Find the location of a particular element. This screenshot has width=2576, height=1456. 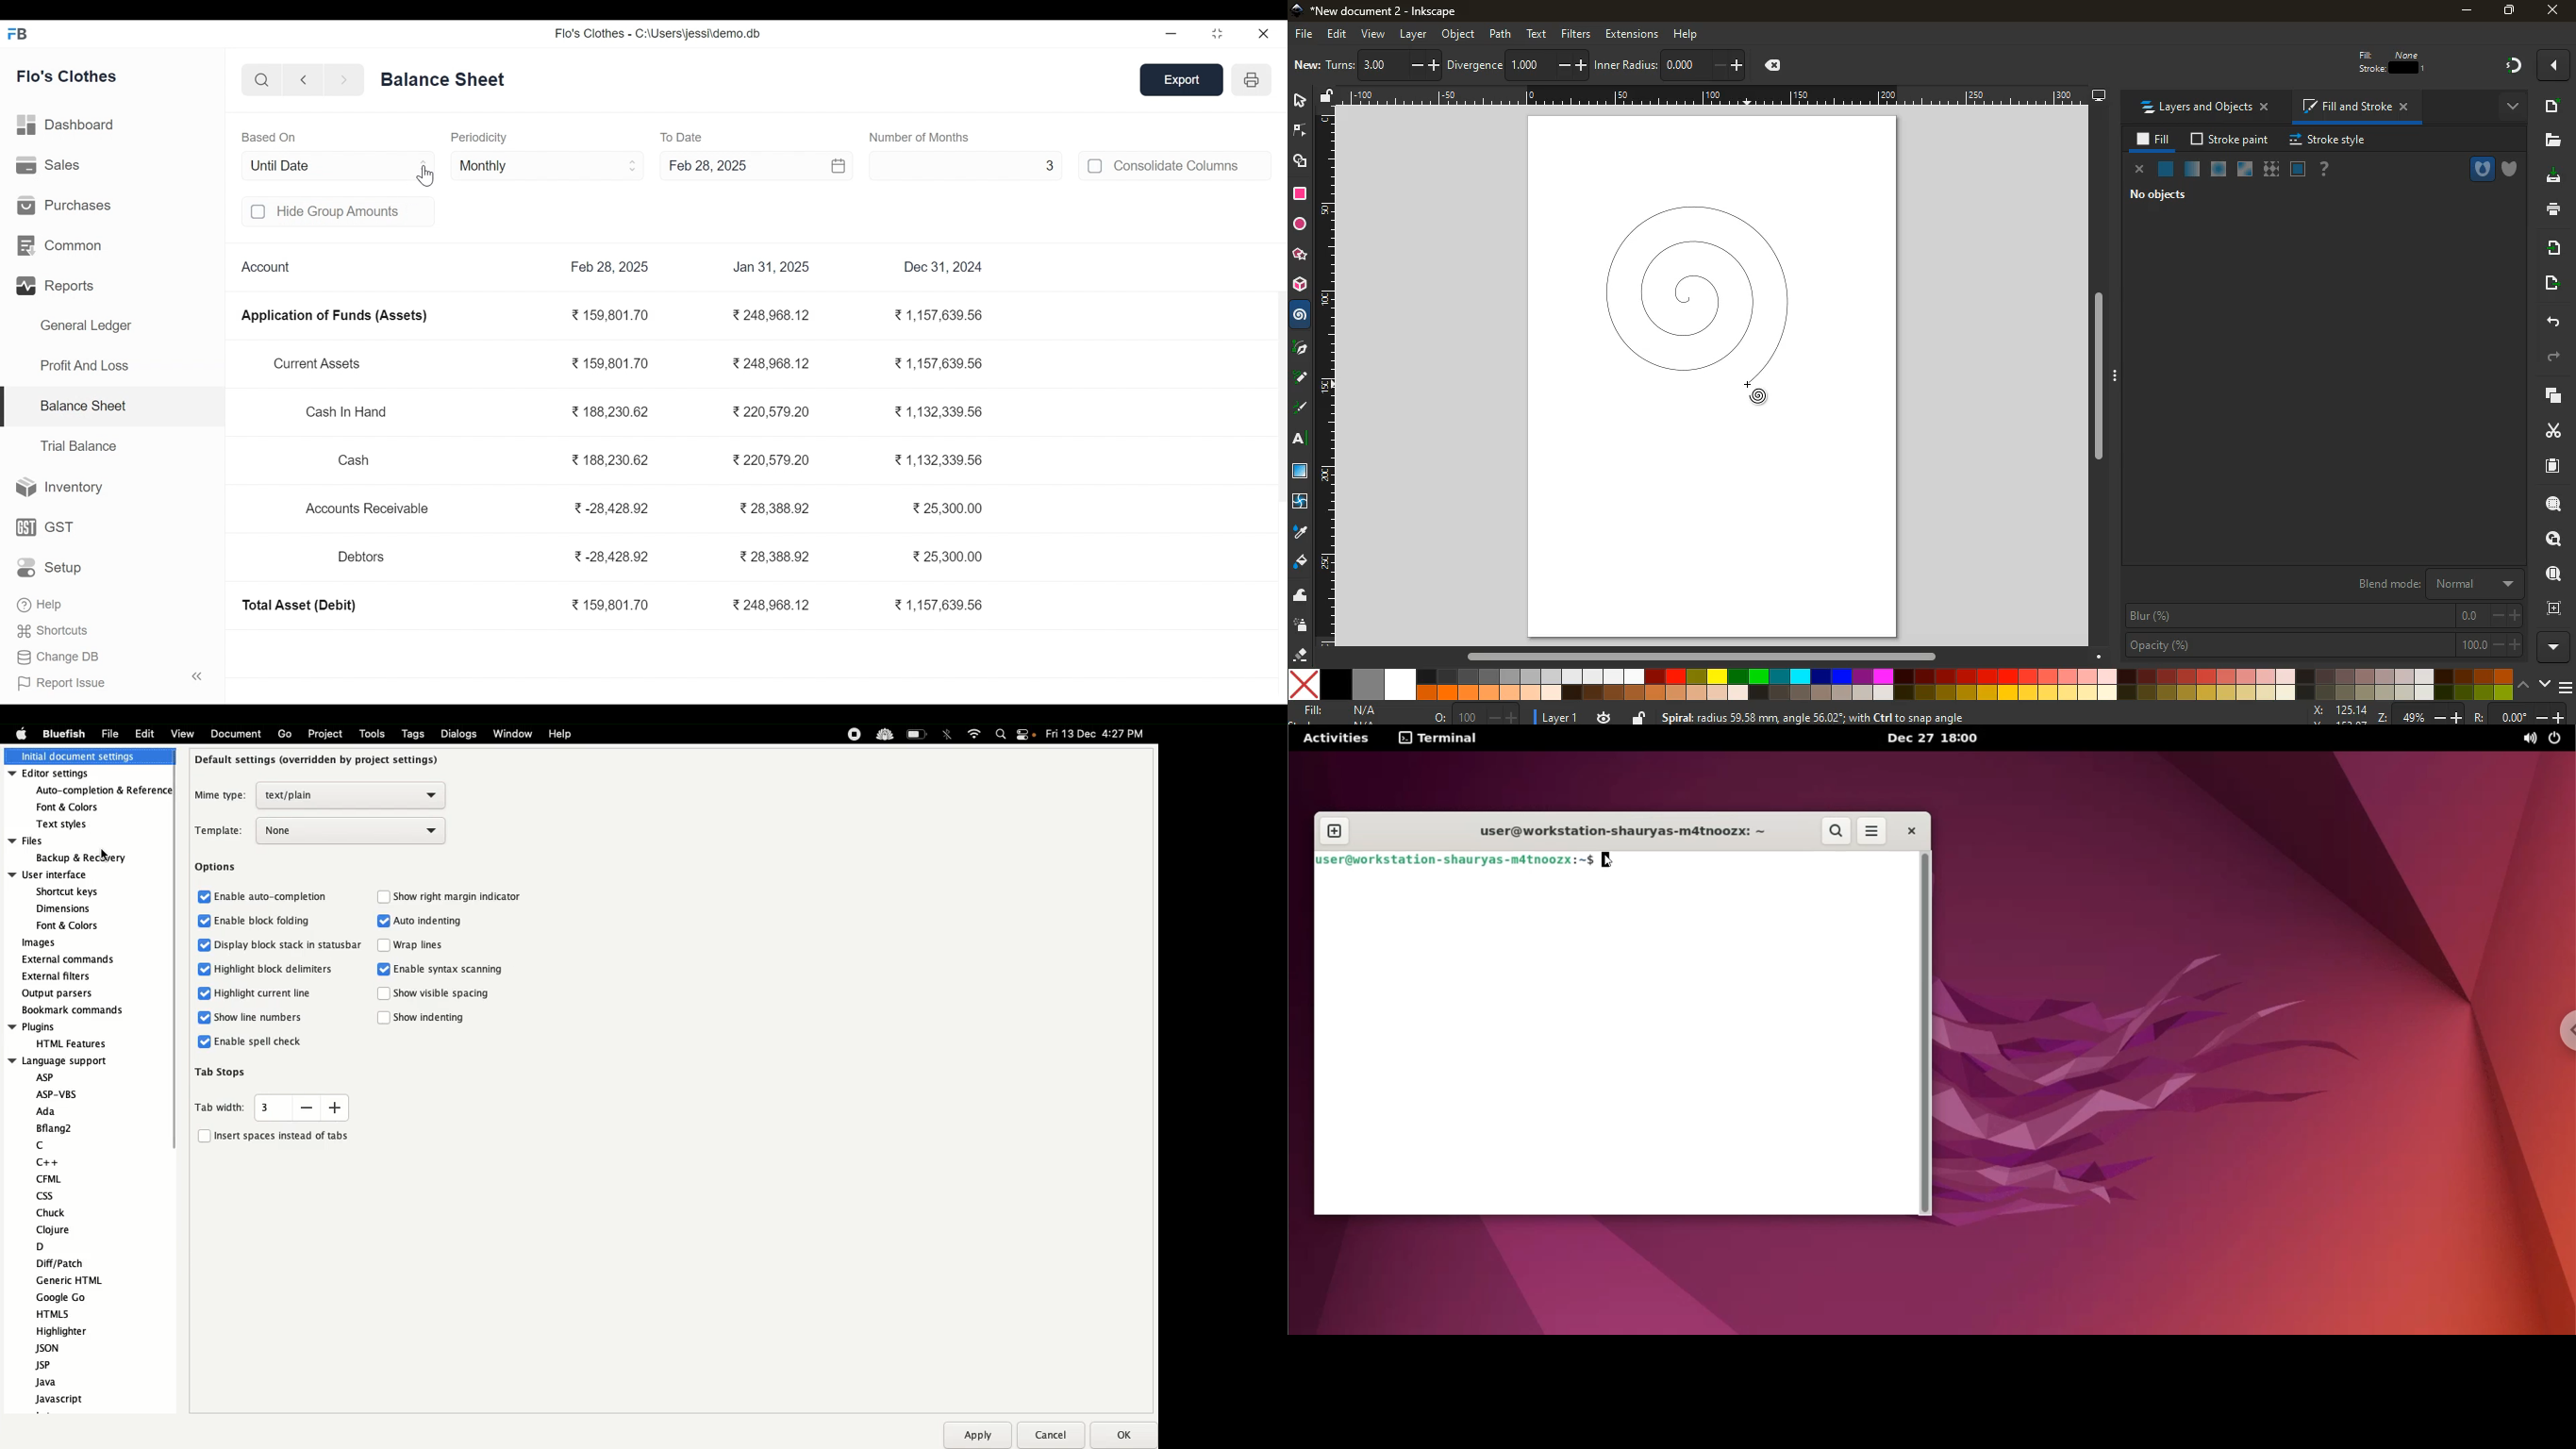

dashboard is located at coordinates (68, 127).